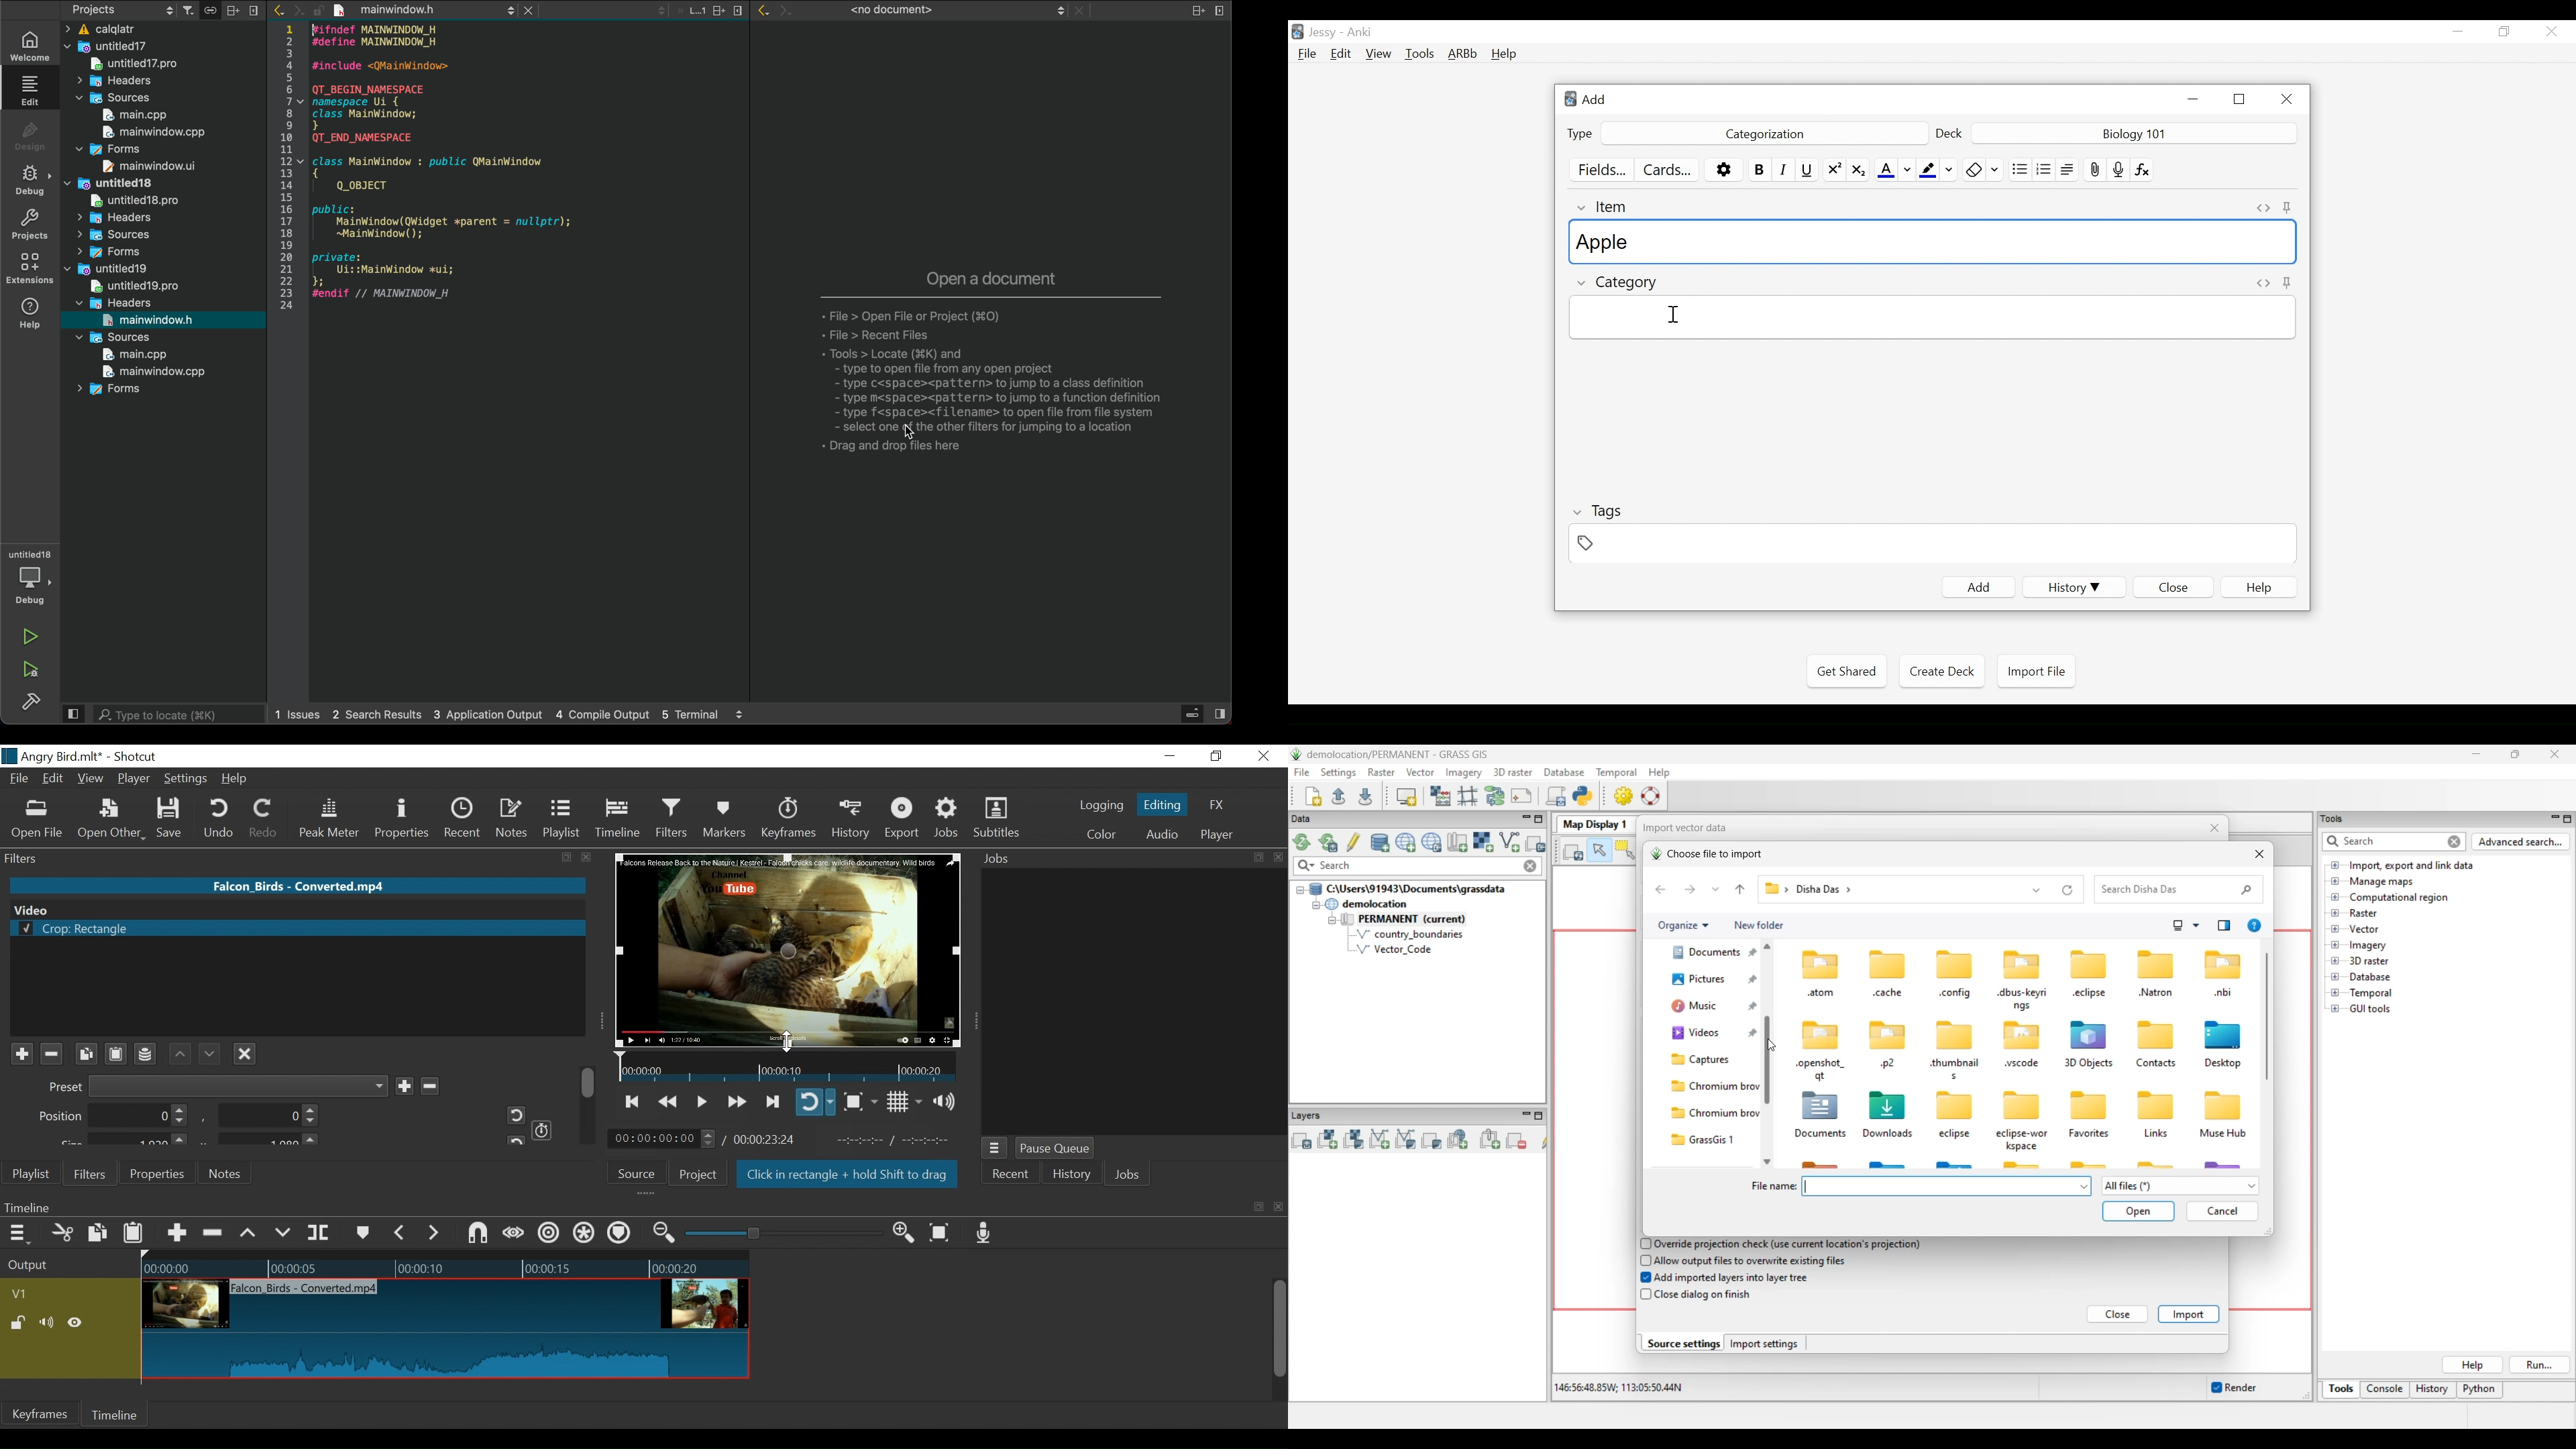 The width and height of the screenshot is (2576, 1456). What do you see at coordinates (1953, 1069) in the screenshot?
I see `thumbnail. s` at bounding box center [1953, 1069].